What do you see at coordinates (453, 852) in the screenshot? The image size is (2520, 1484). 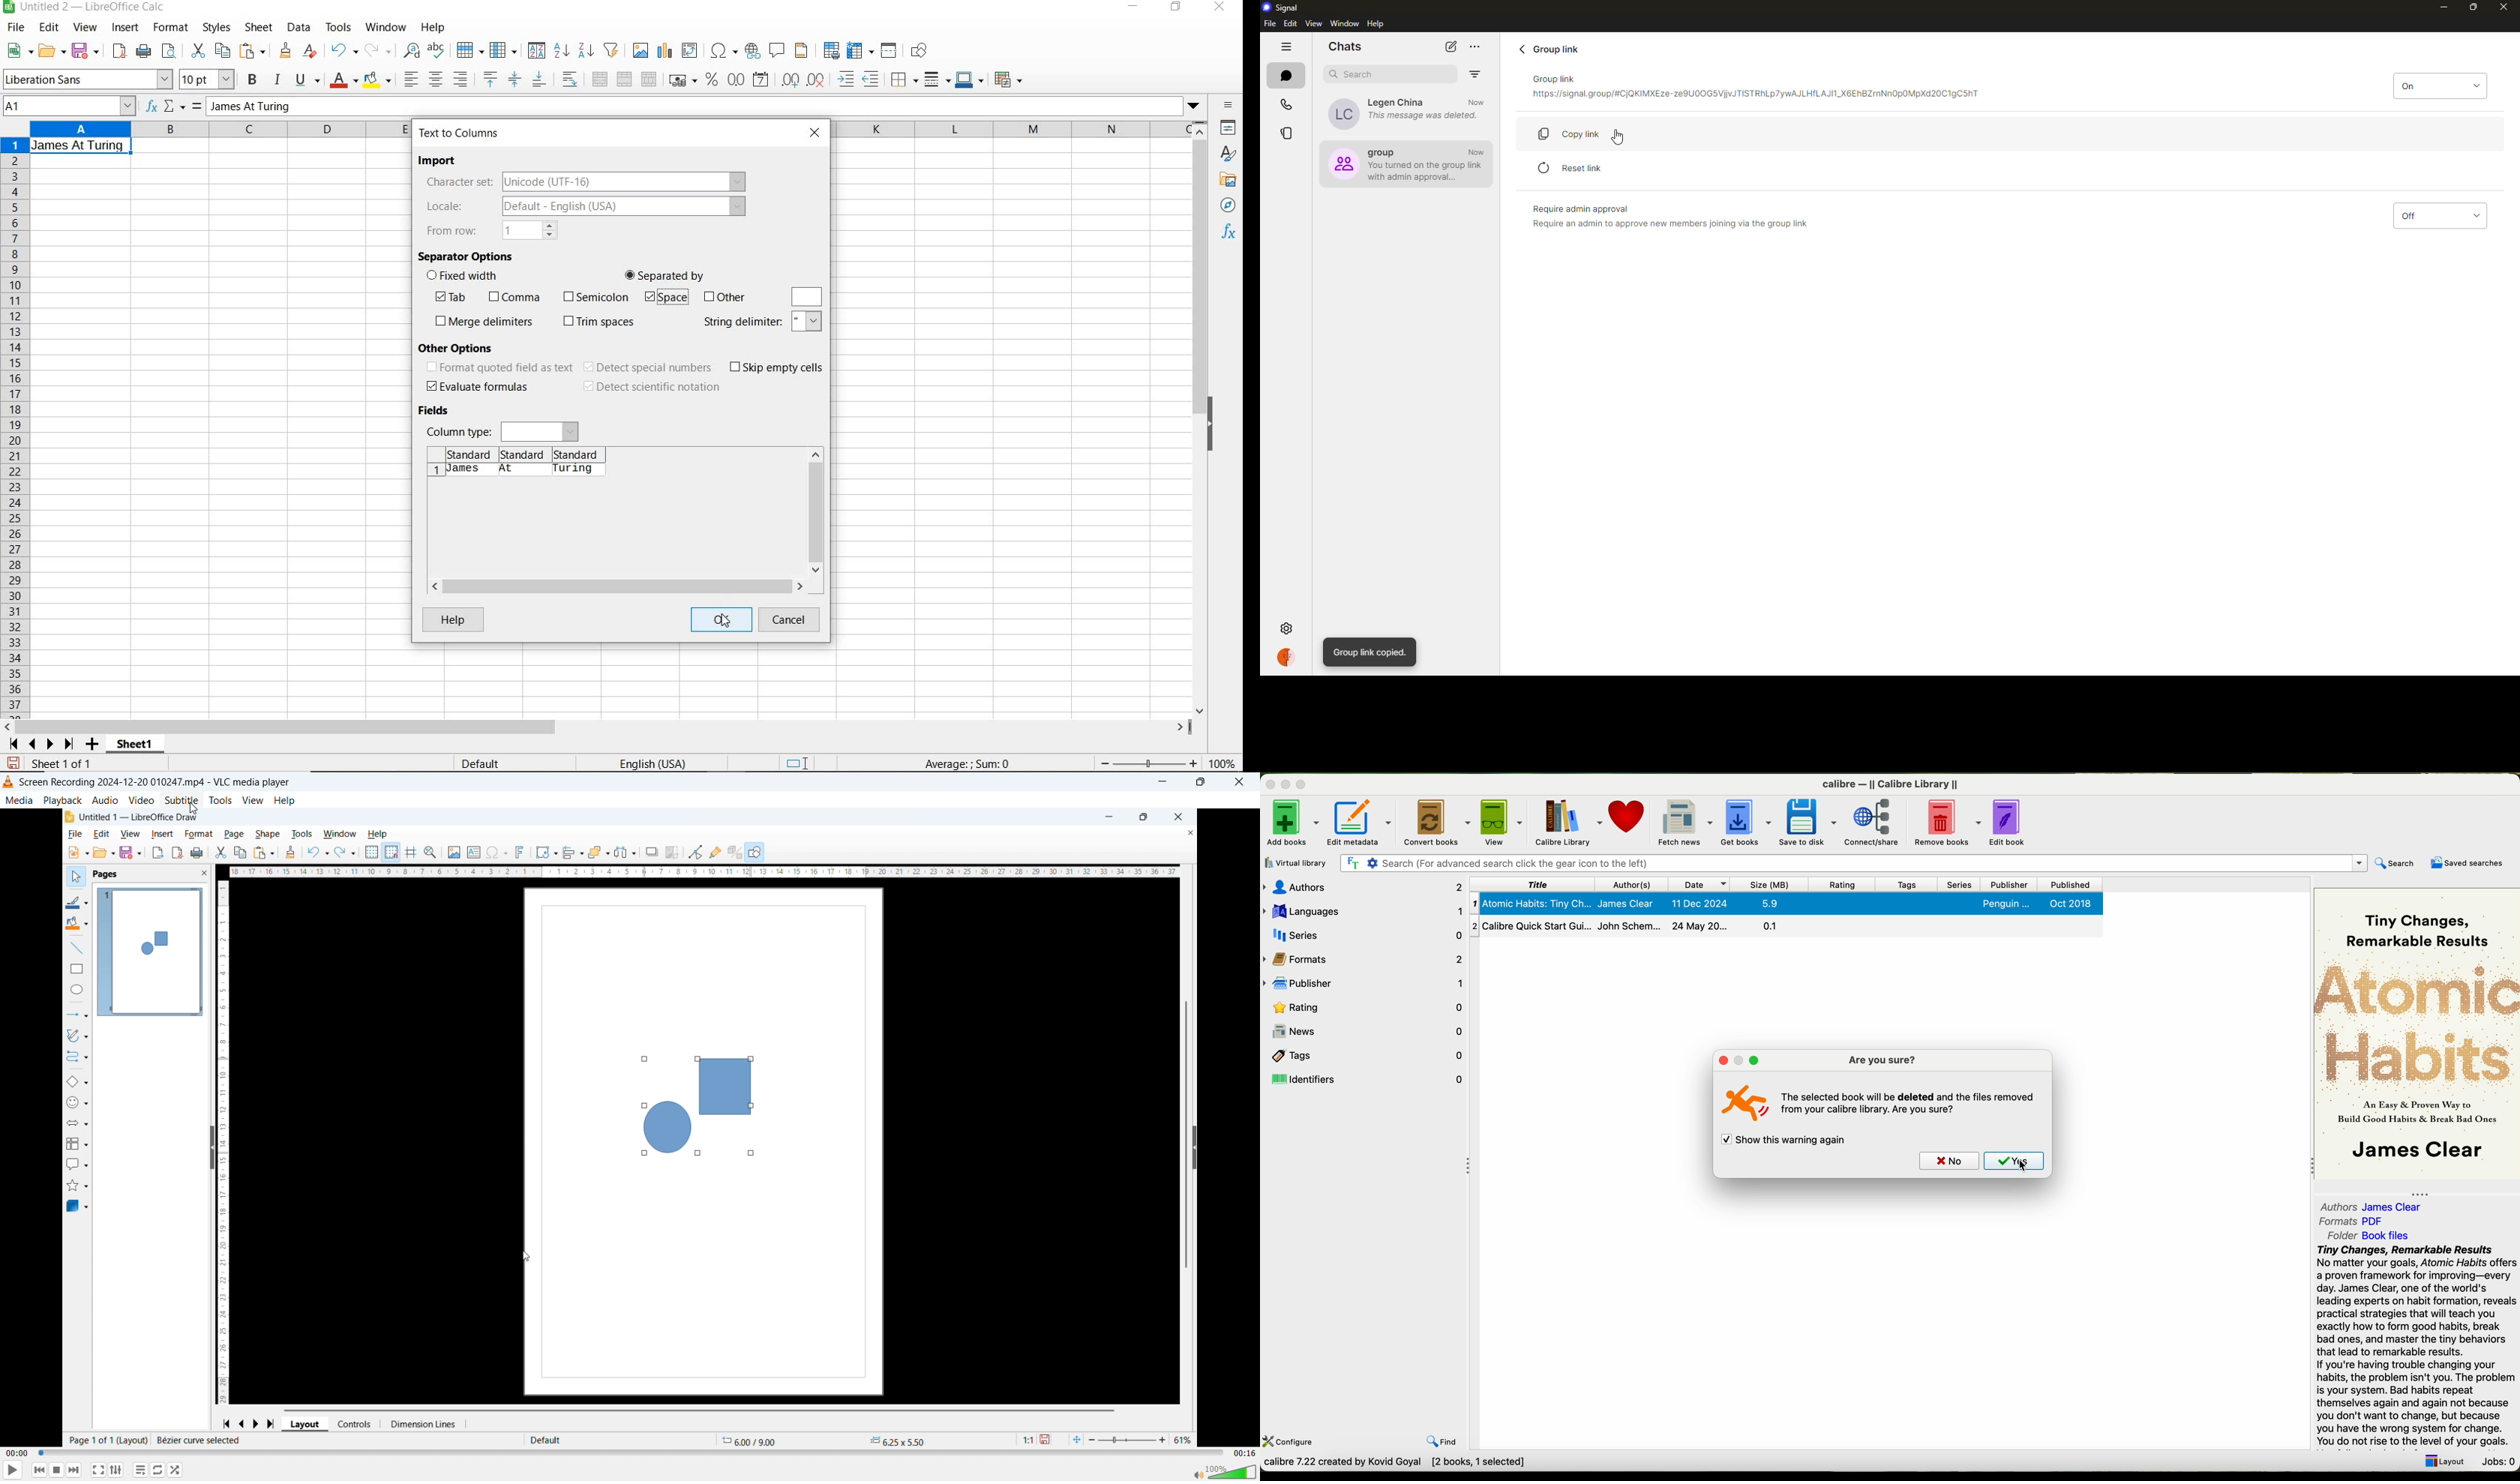 I see `image` at bounding box center [453, 852].